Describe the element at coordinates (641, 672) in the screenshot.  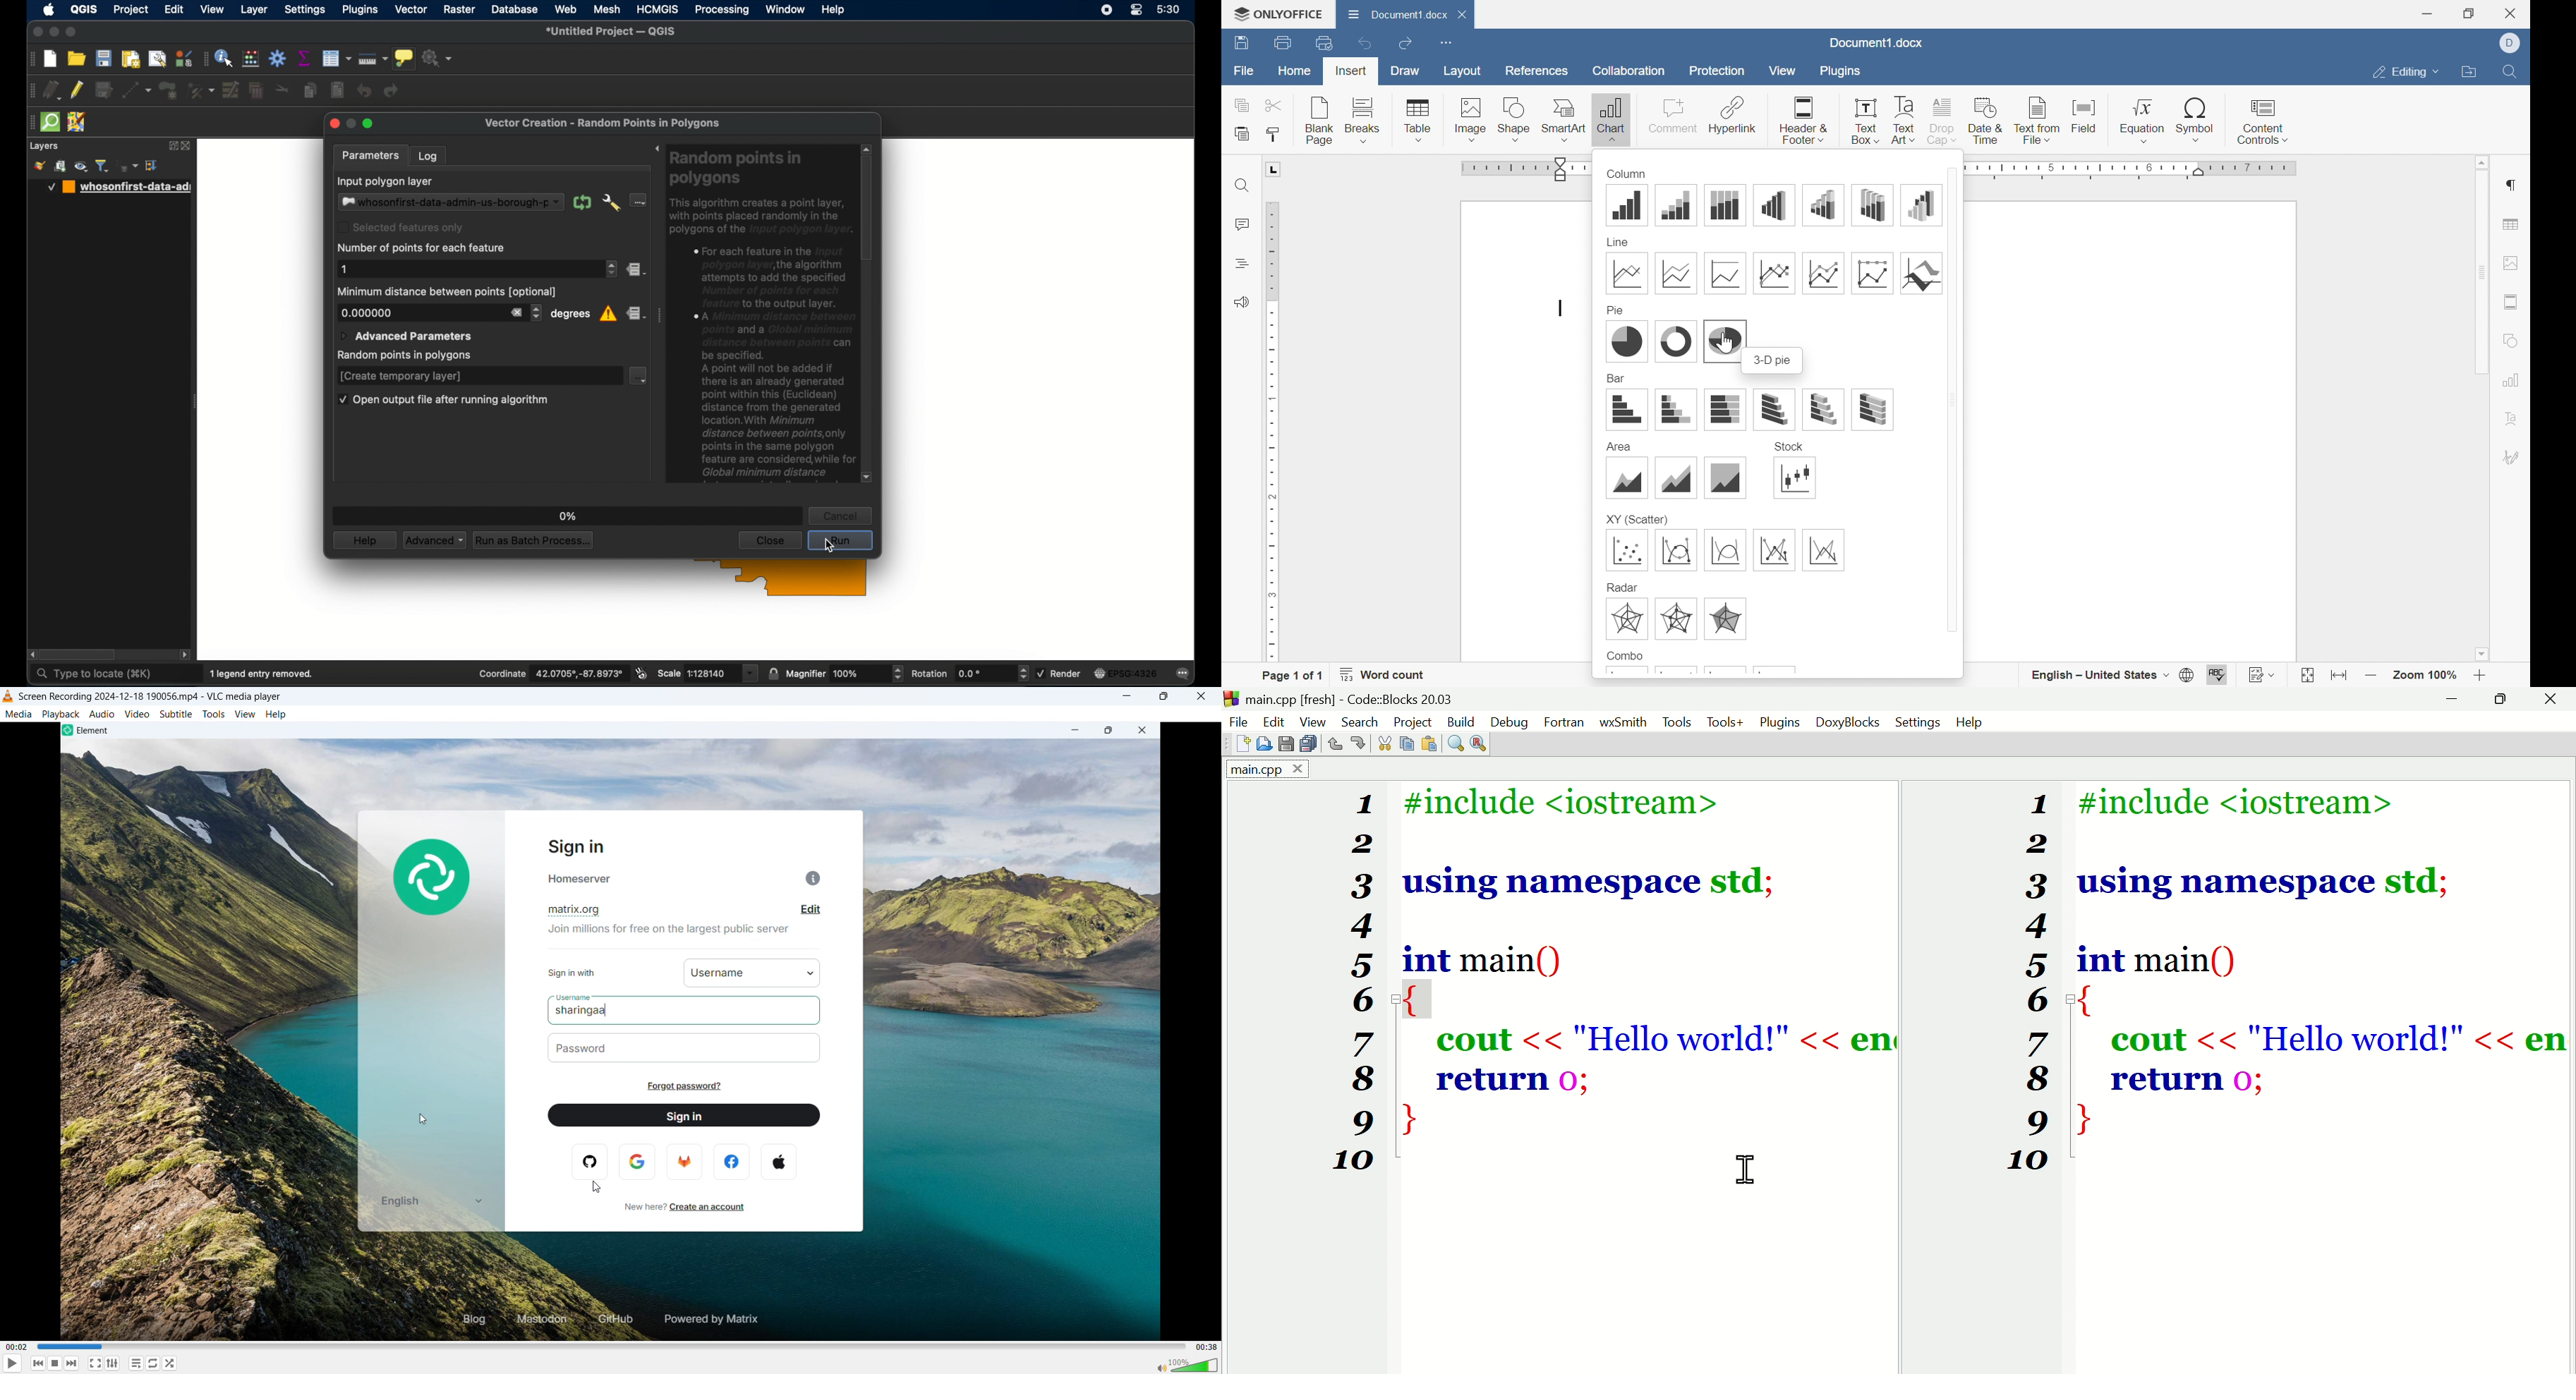
I see `toggle extents and  mouse display position ` at that location.